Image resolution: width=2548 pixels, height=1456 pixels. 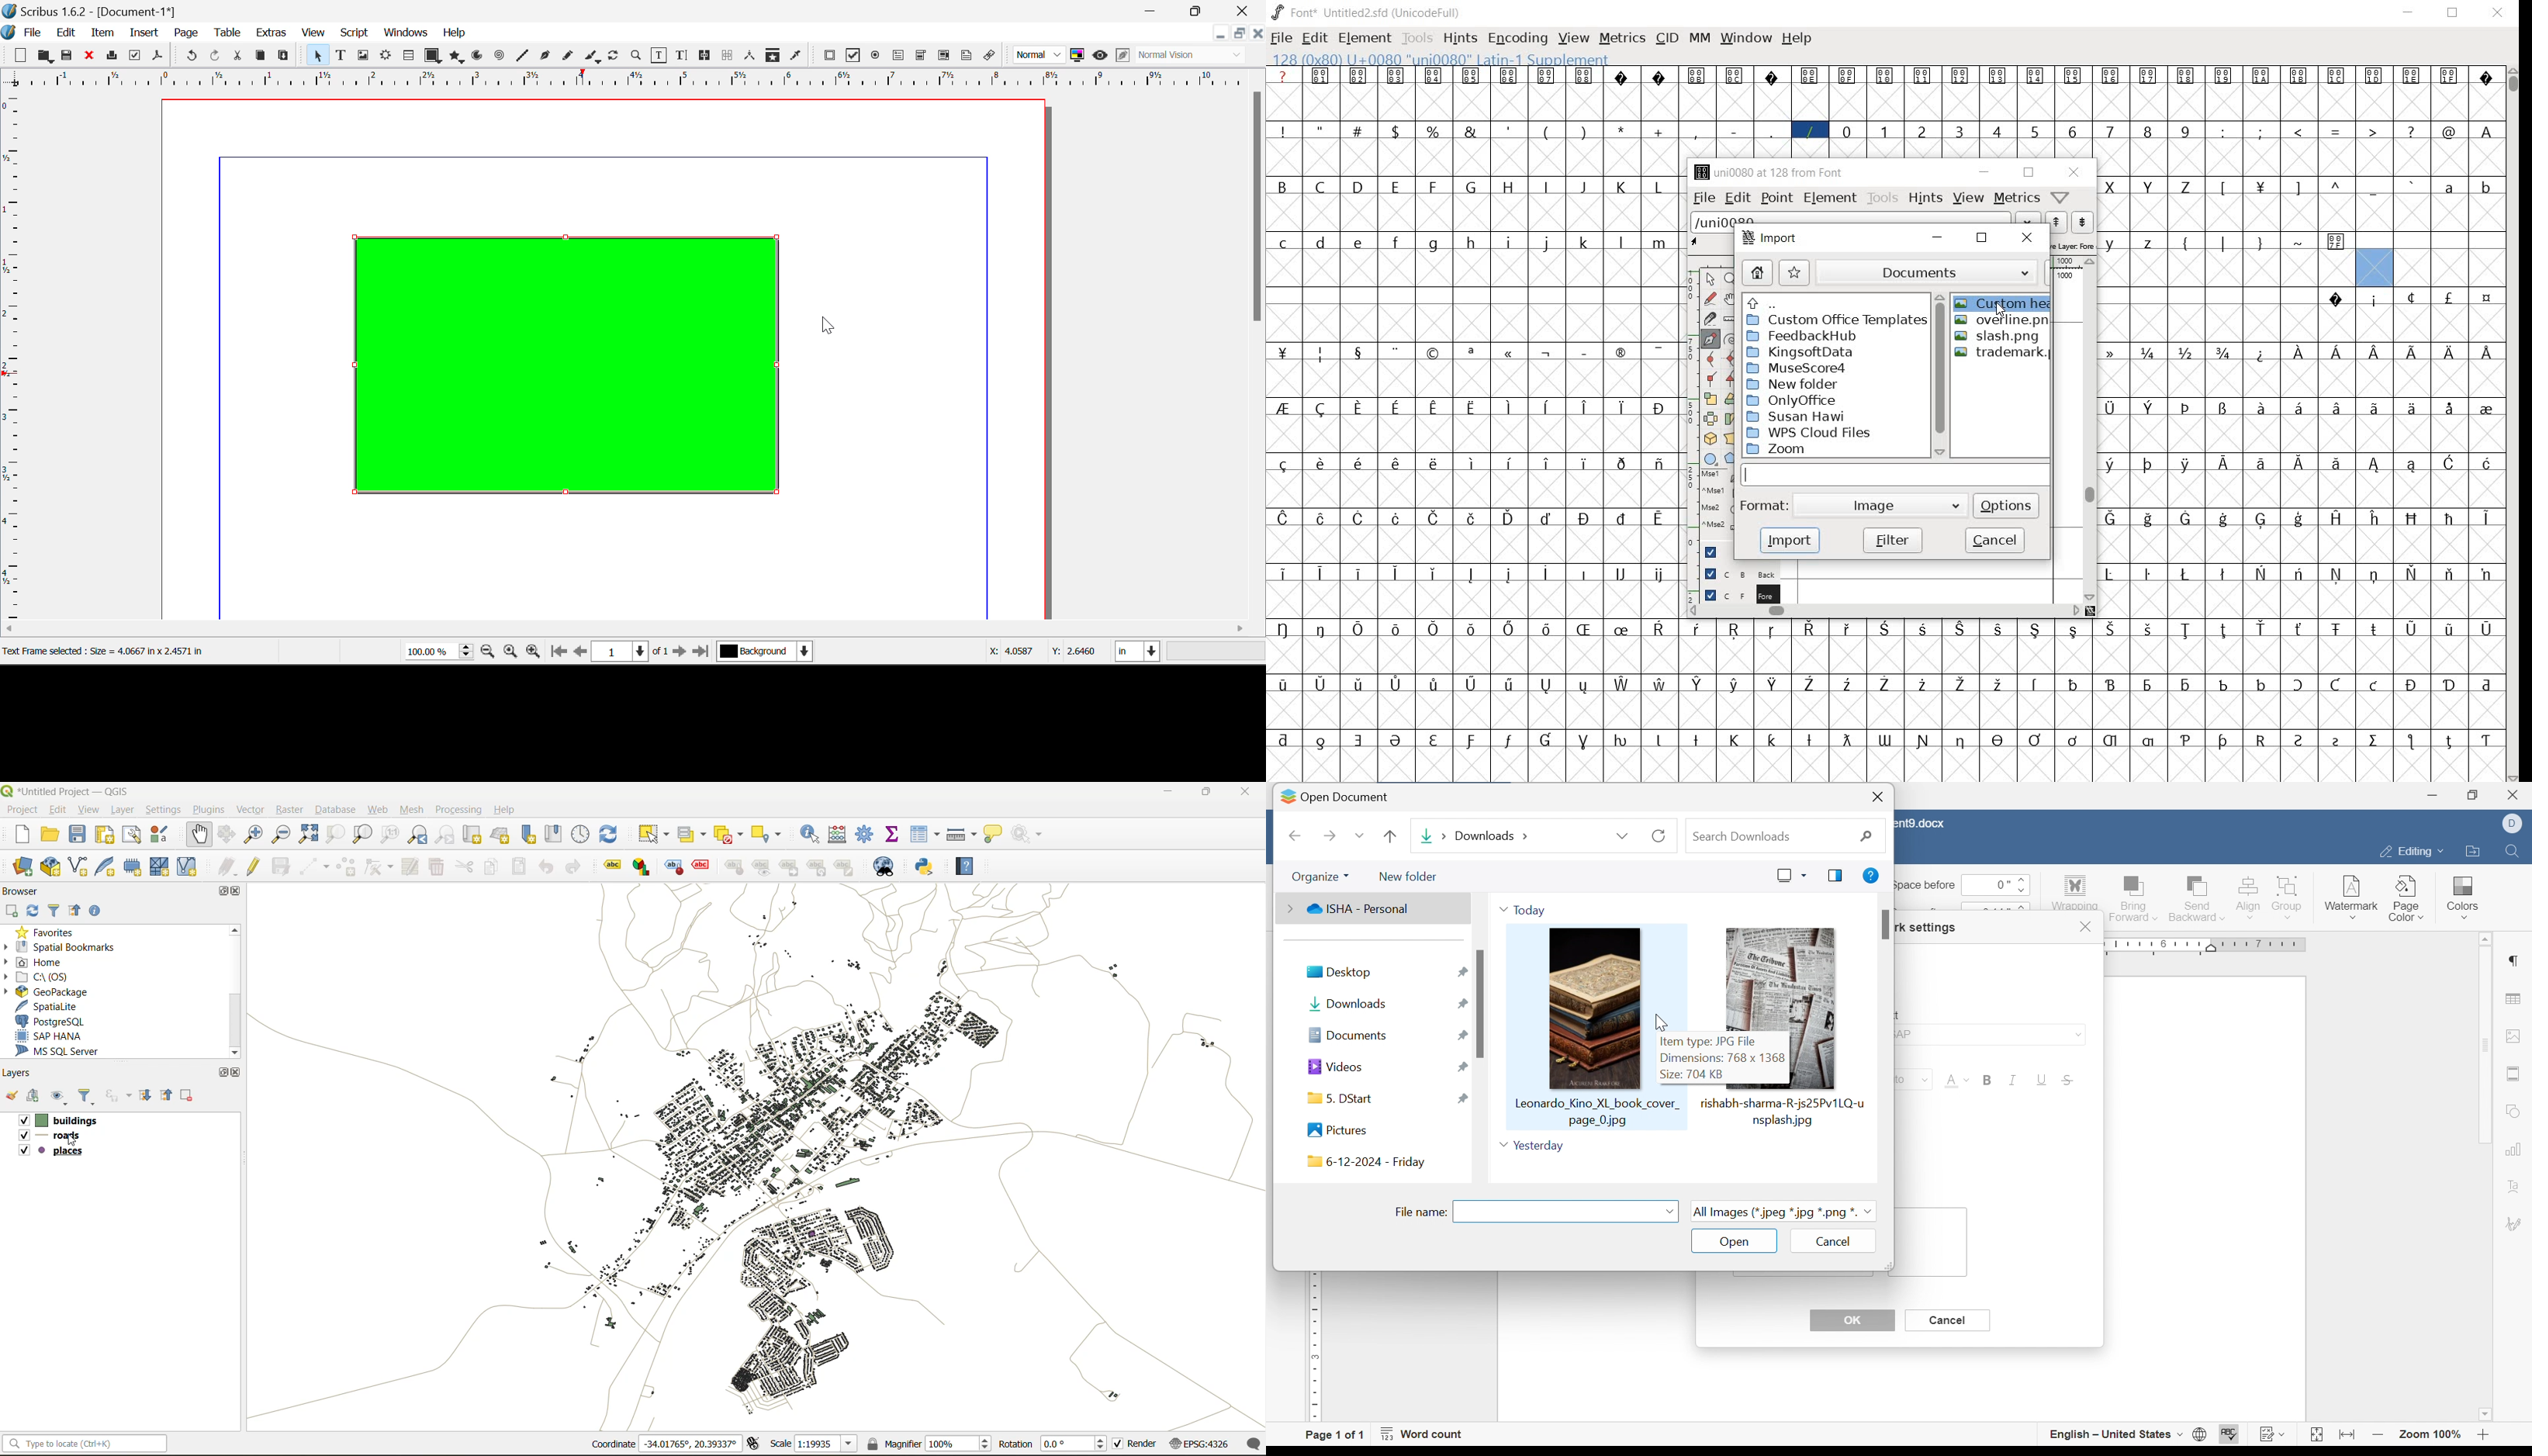 What do you see at coordinates (765, 653) in the screenshot?
I see `Background` at bounding box center [765, 653].